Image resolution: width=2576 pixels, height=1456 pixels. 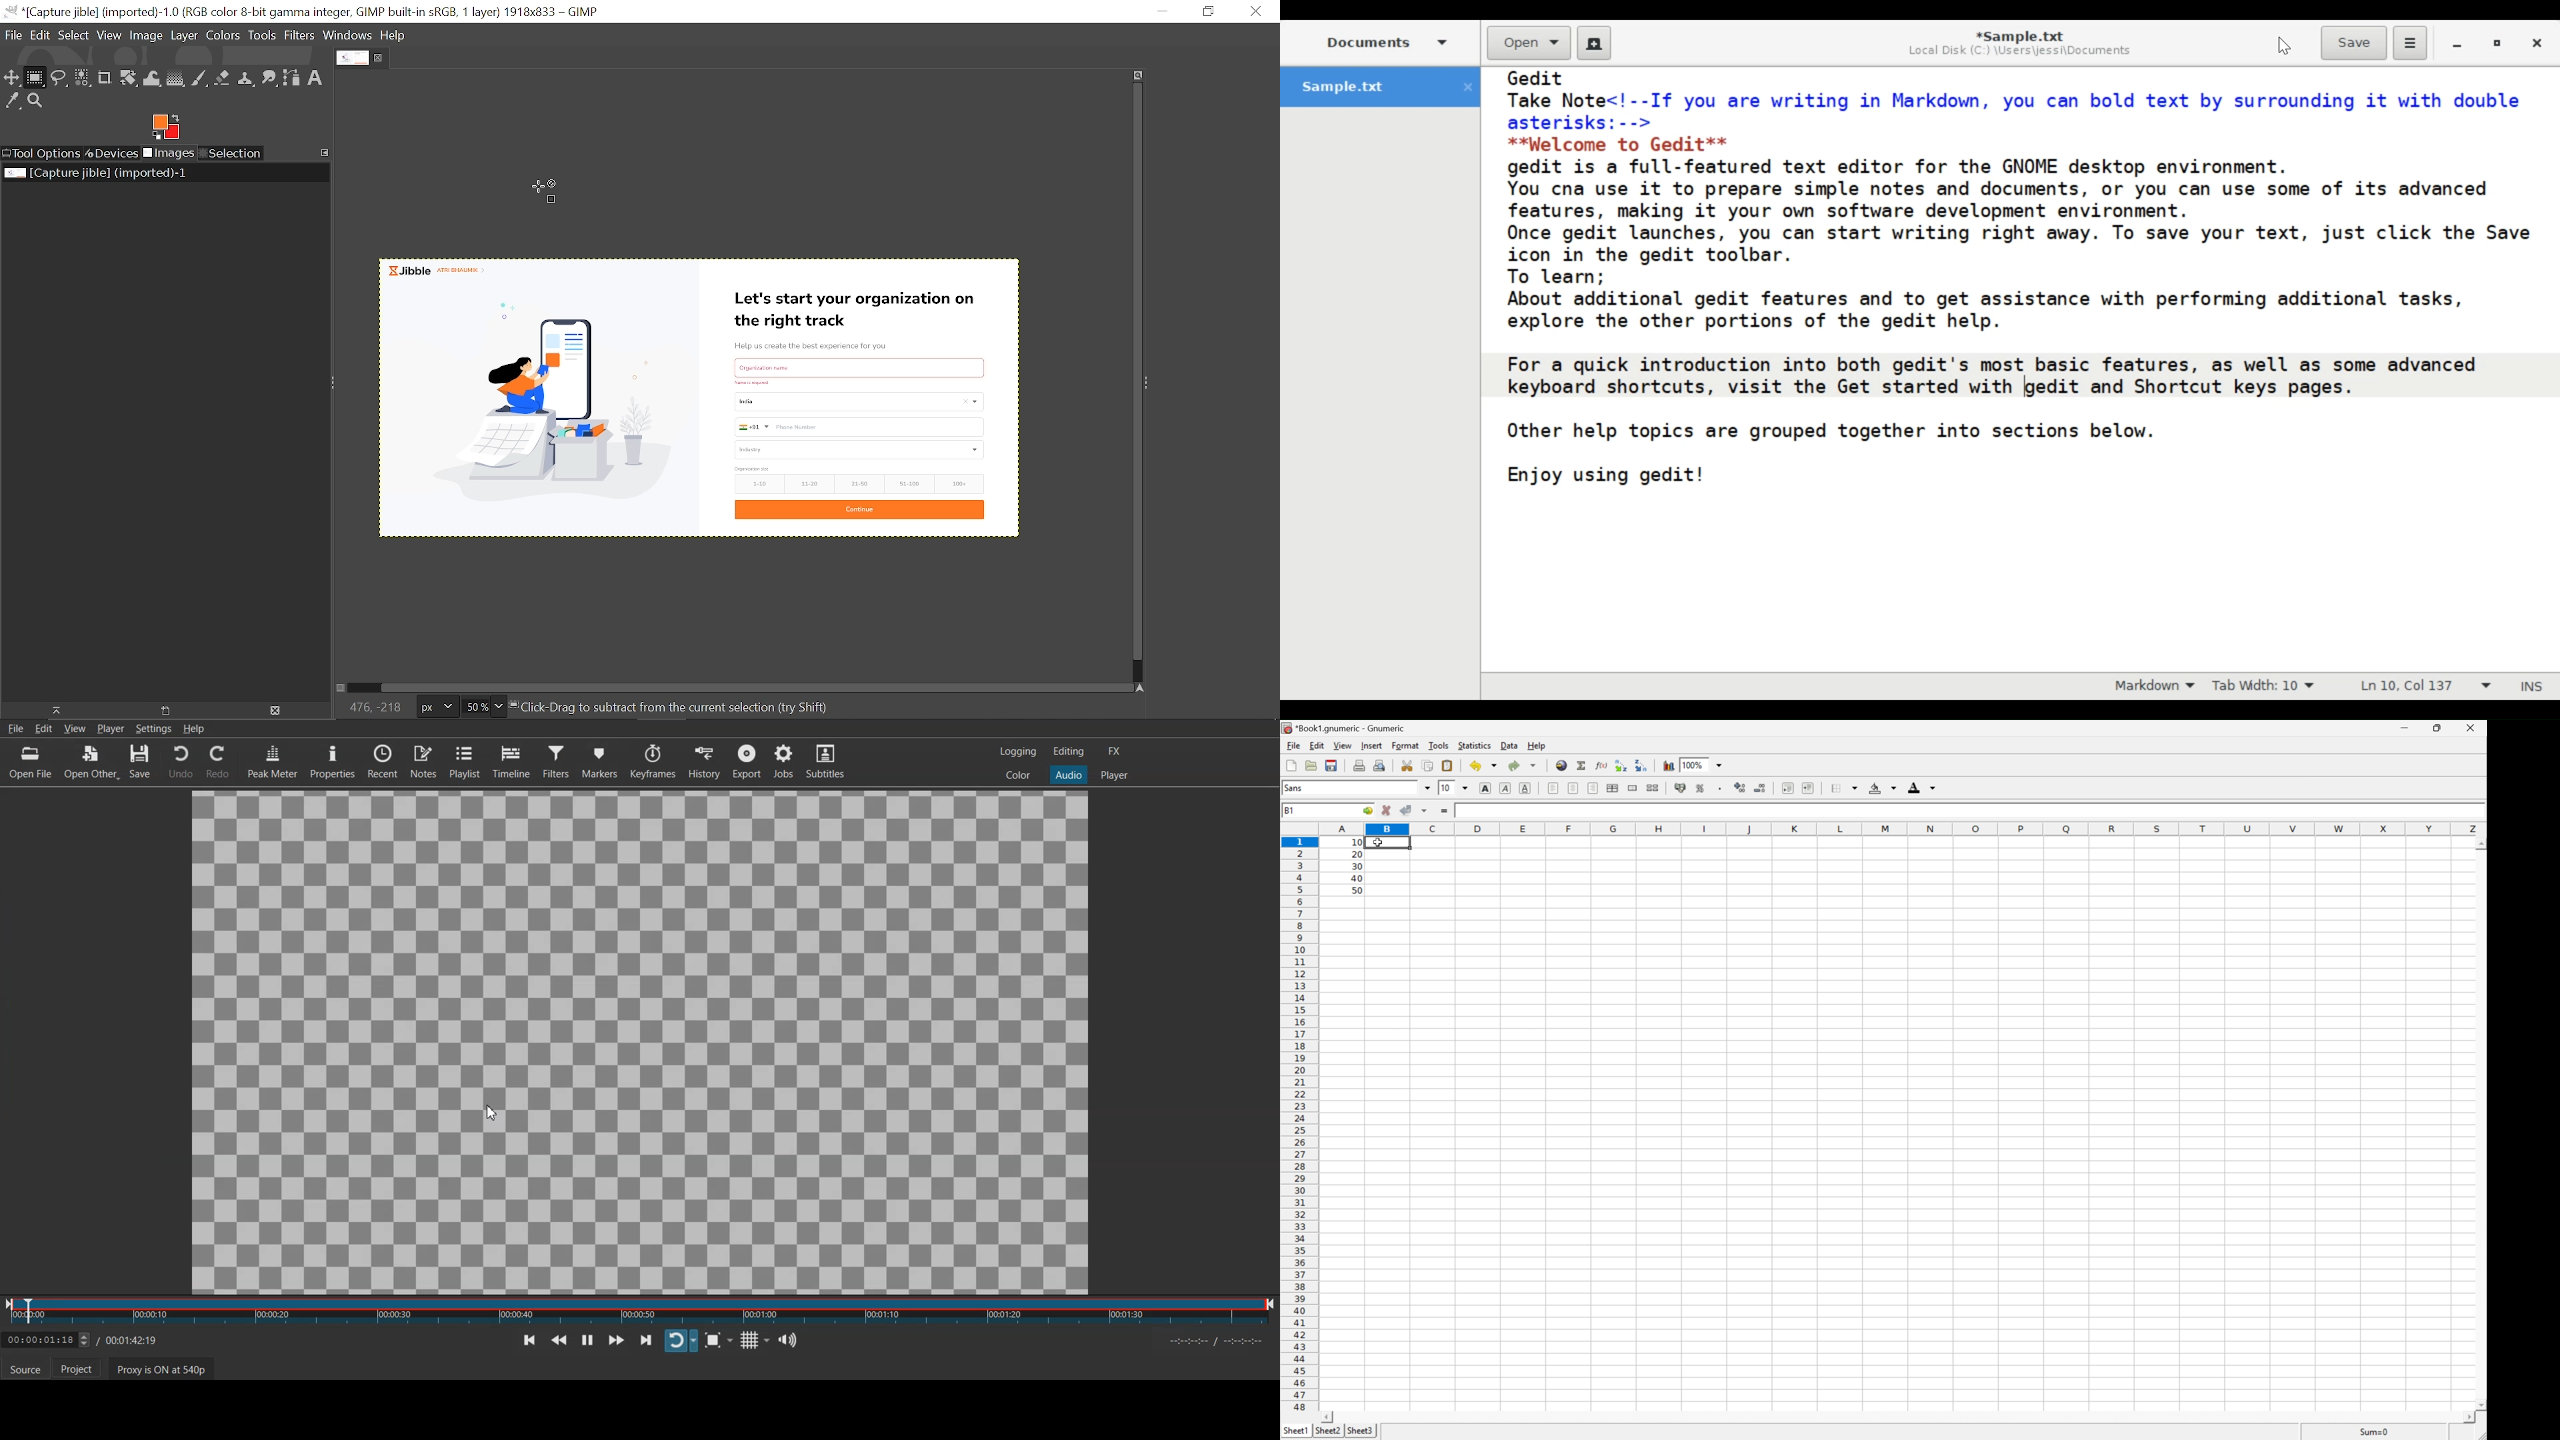 What do you see at coordinates (247, 80) in the screenshot?
I see `Clone tool` at bounding box center [247, 80].